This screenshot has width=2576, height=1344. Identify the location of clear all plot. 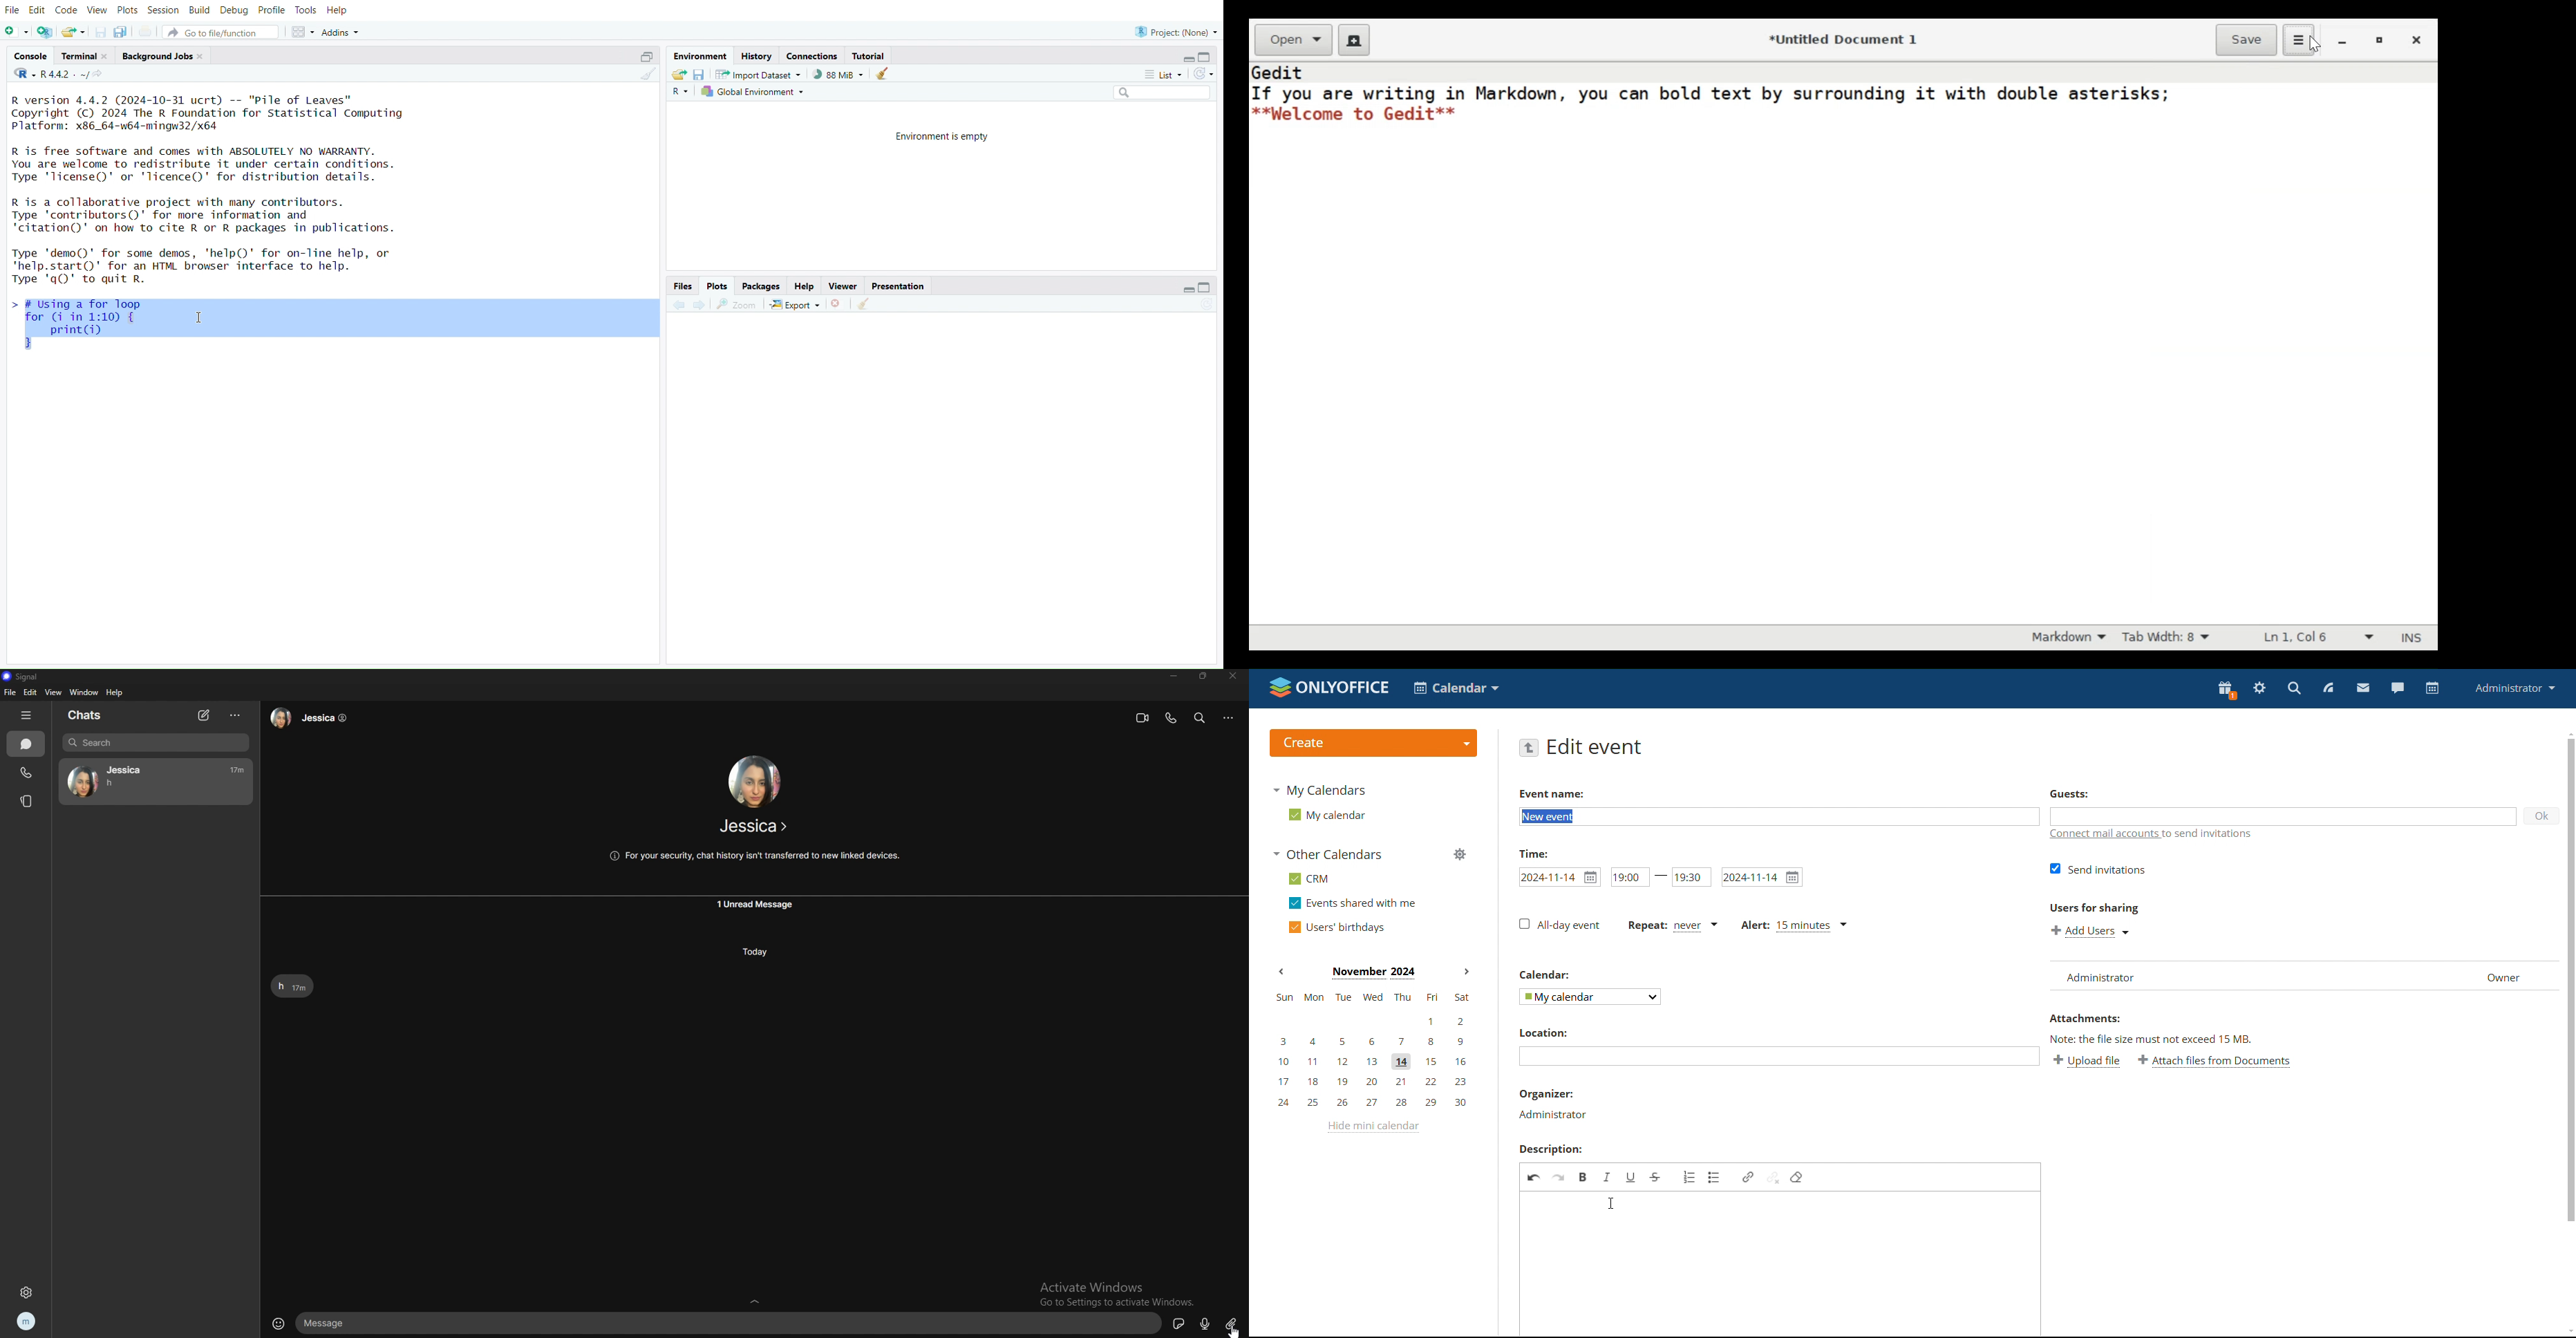
(865, 305).